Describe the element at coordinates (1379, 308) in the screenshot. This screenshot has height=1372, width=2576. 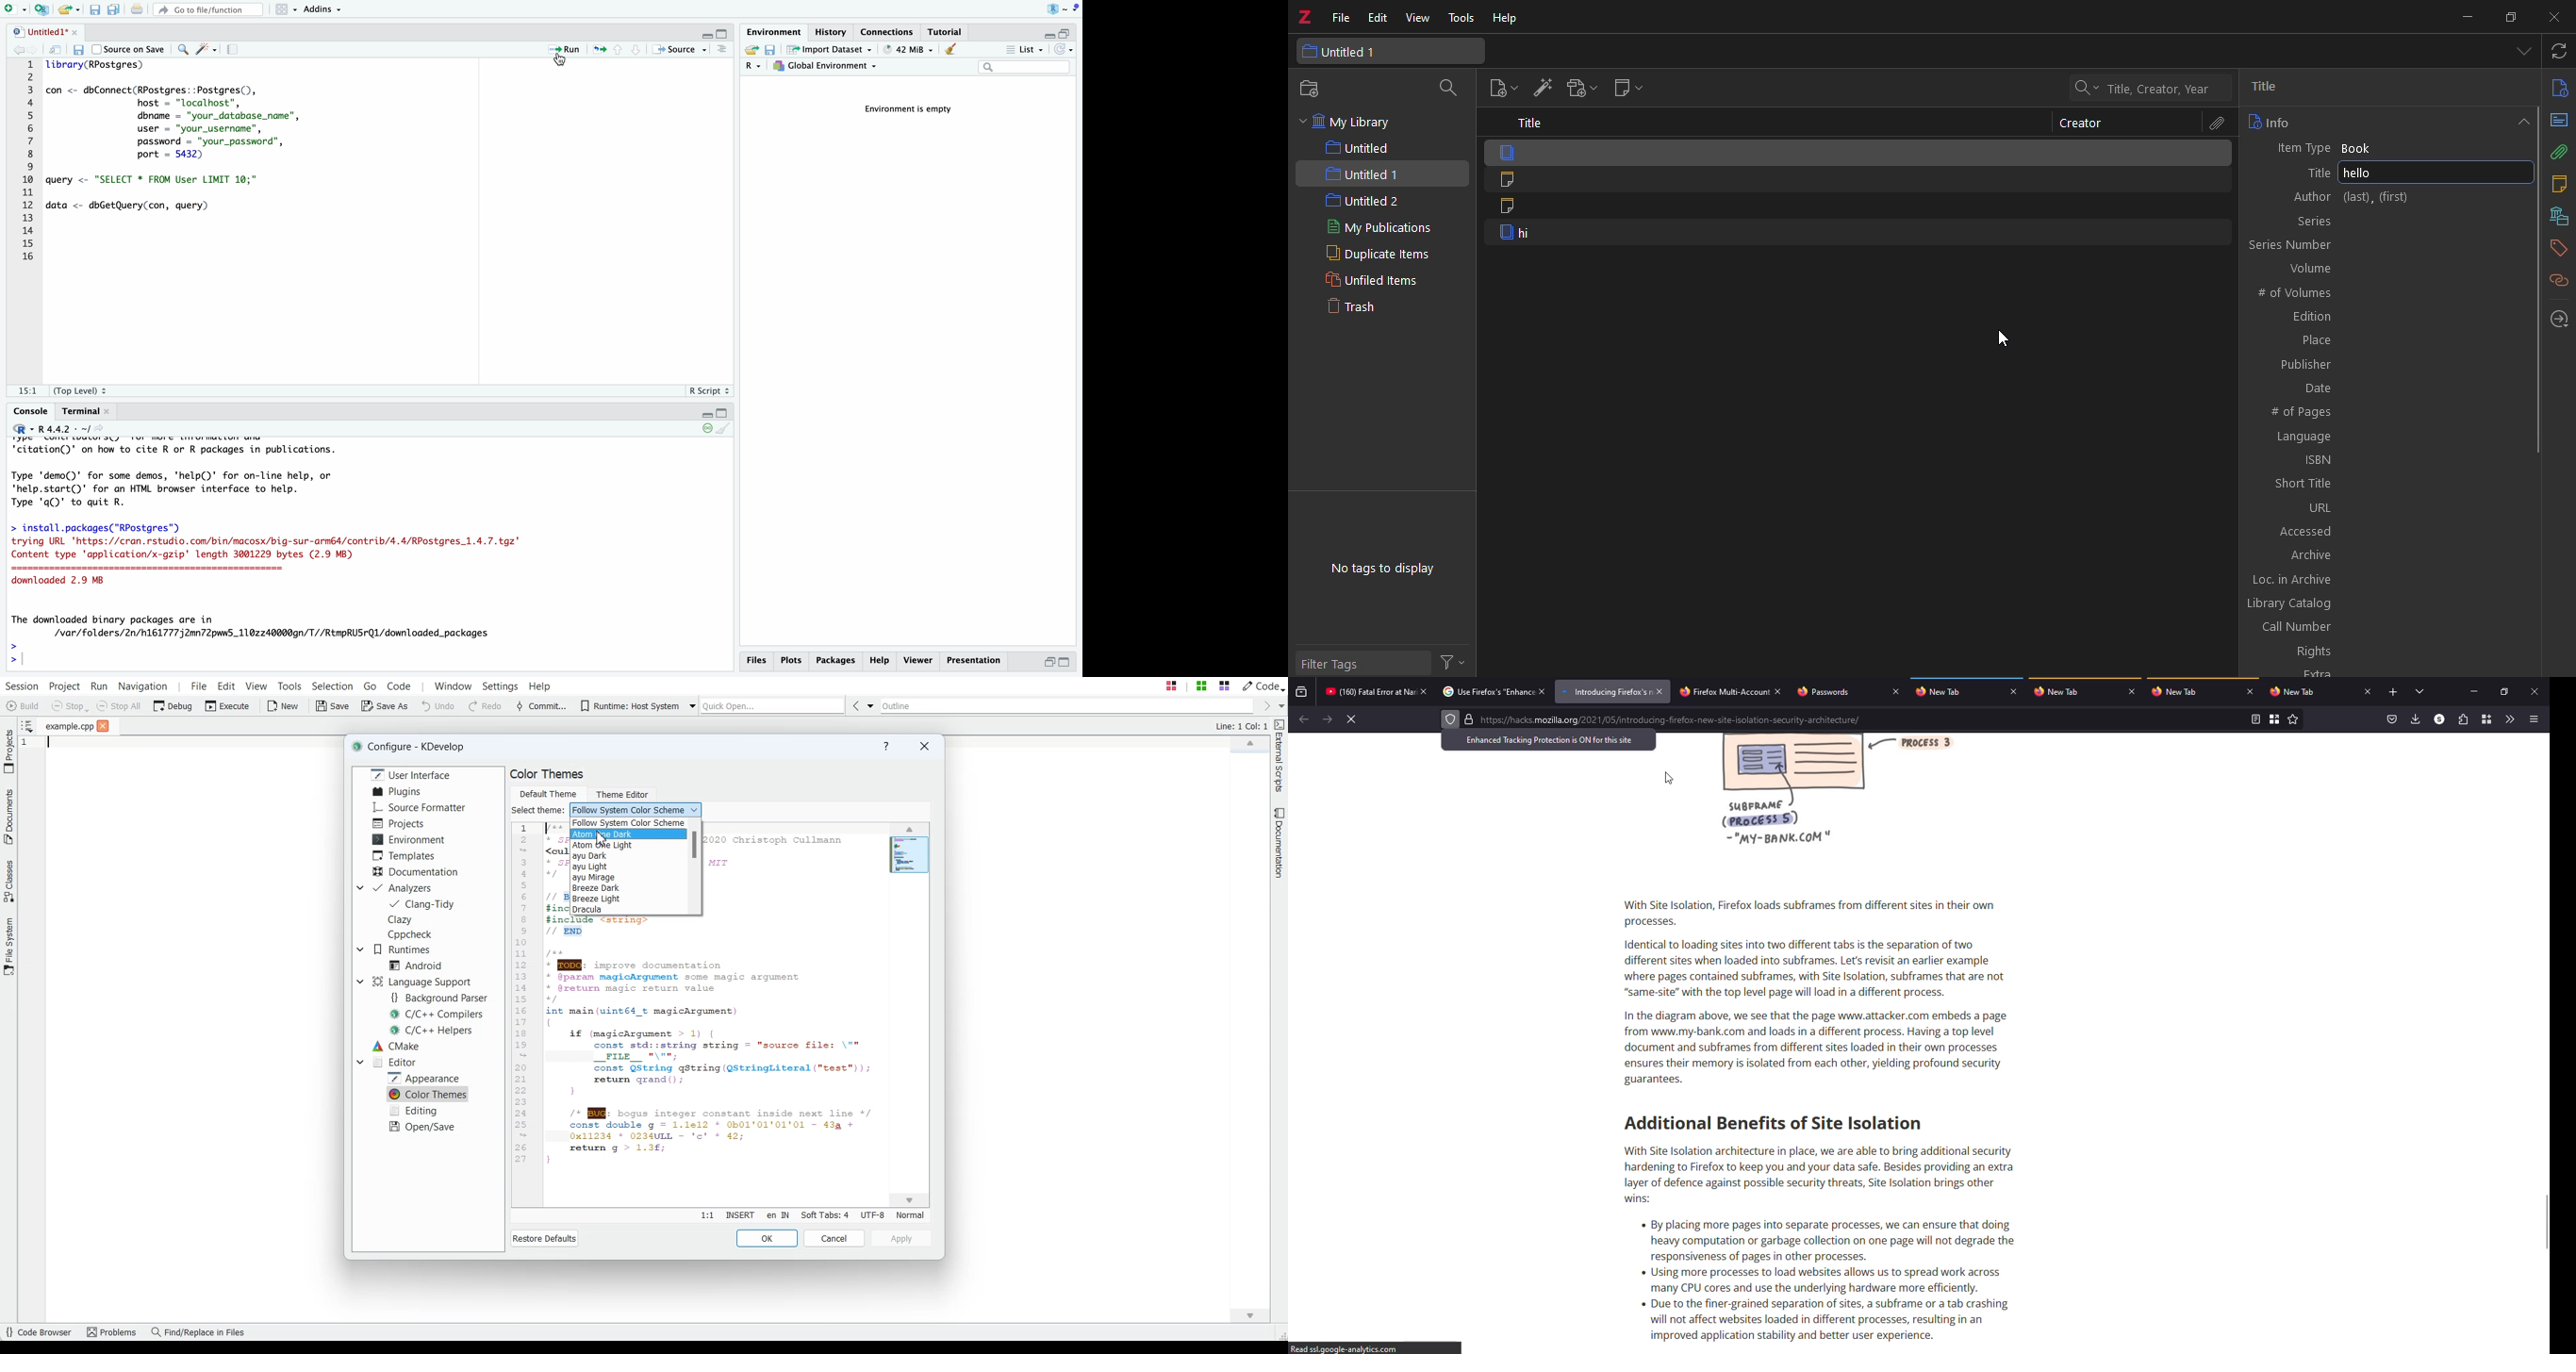
I see `trash` at that location.